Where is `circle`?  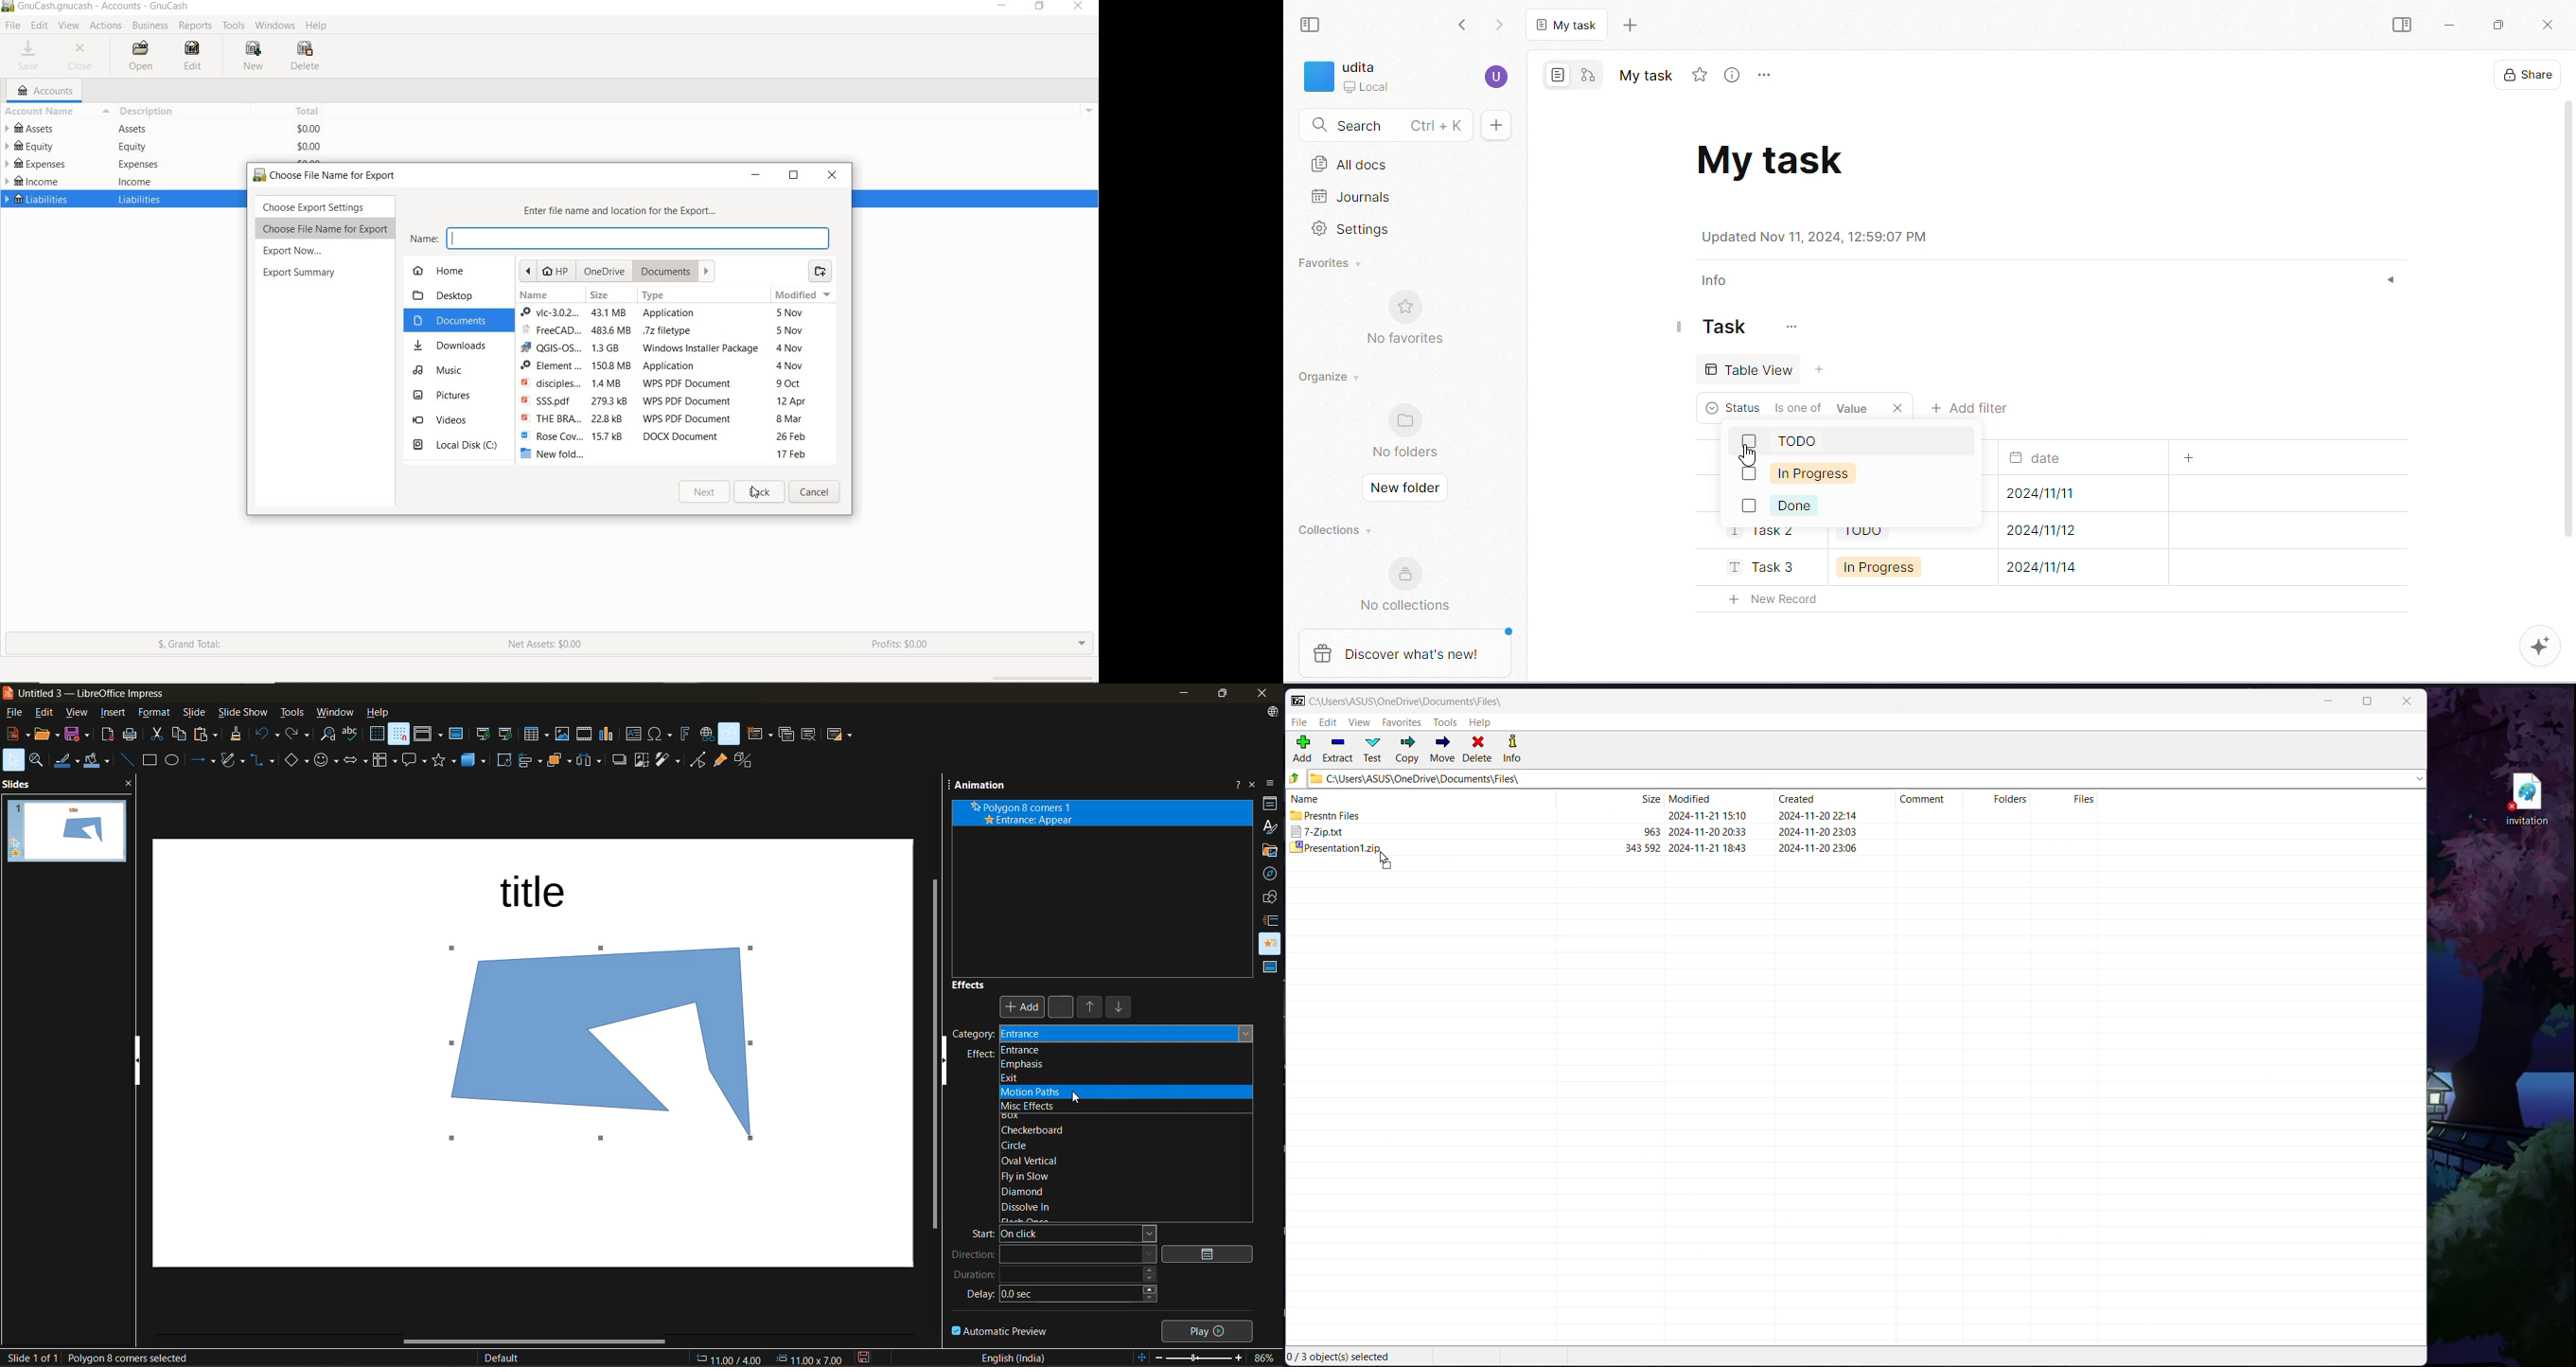
circle is located at coordinates (1028, 1146).